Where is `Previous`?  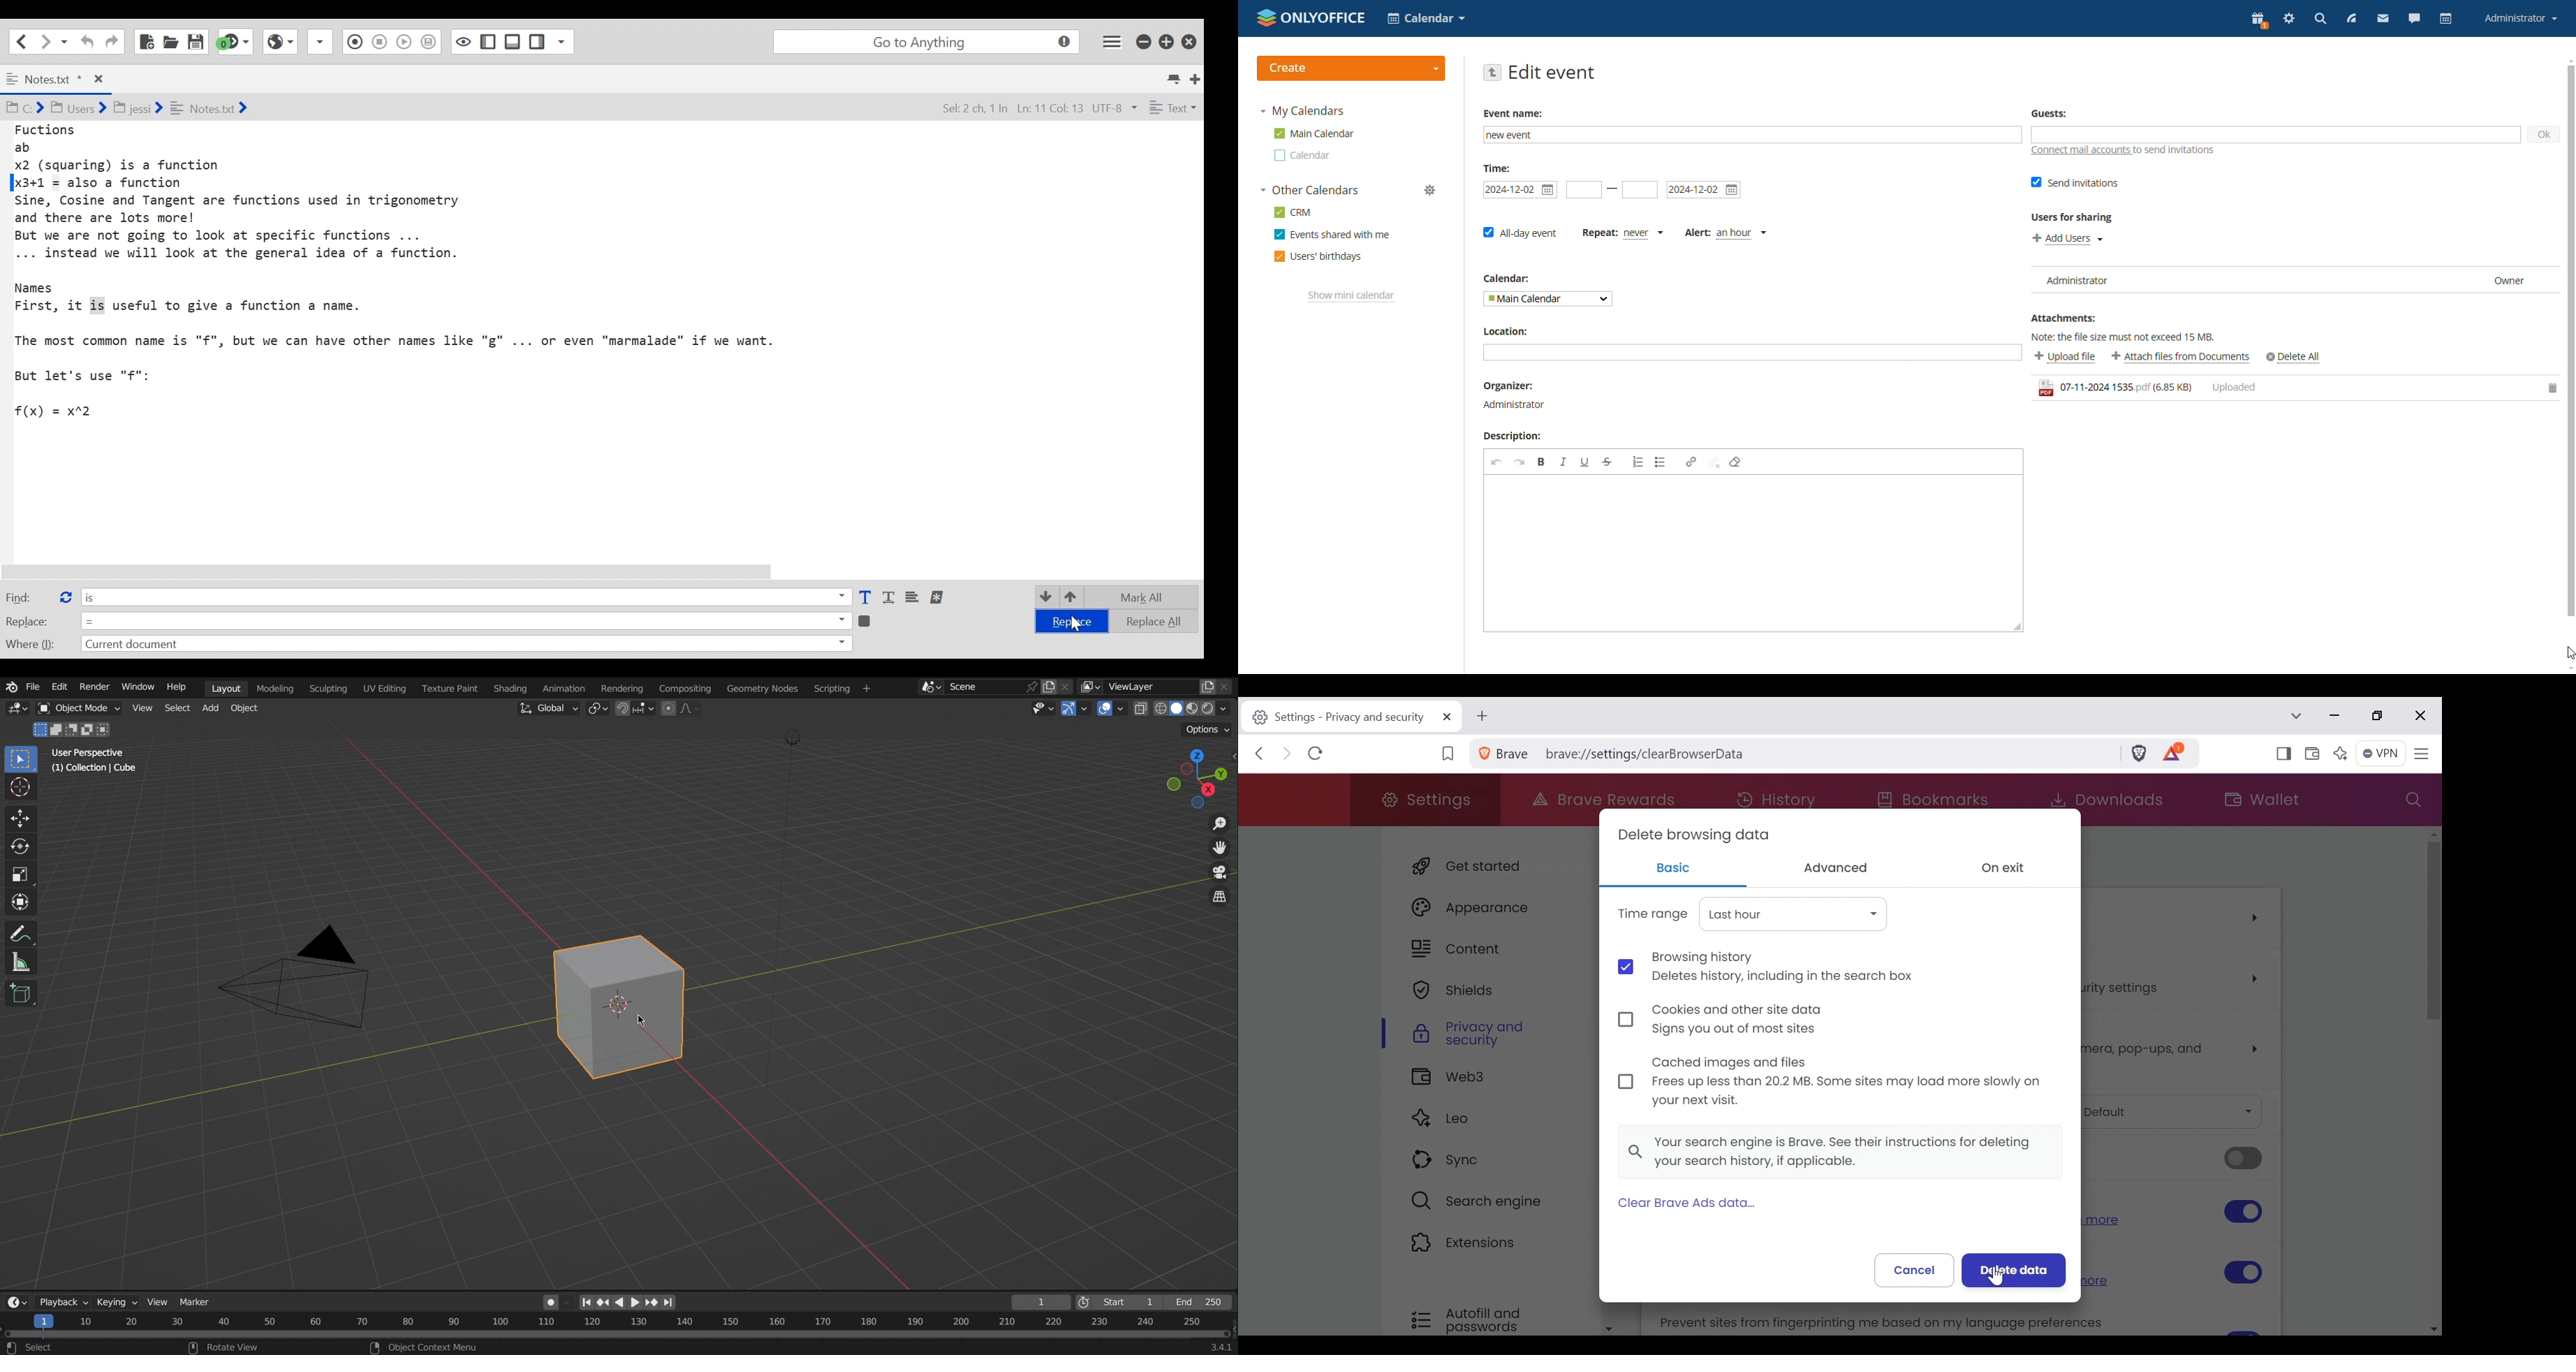 Previous is located at coordinates (602, 1303).